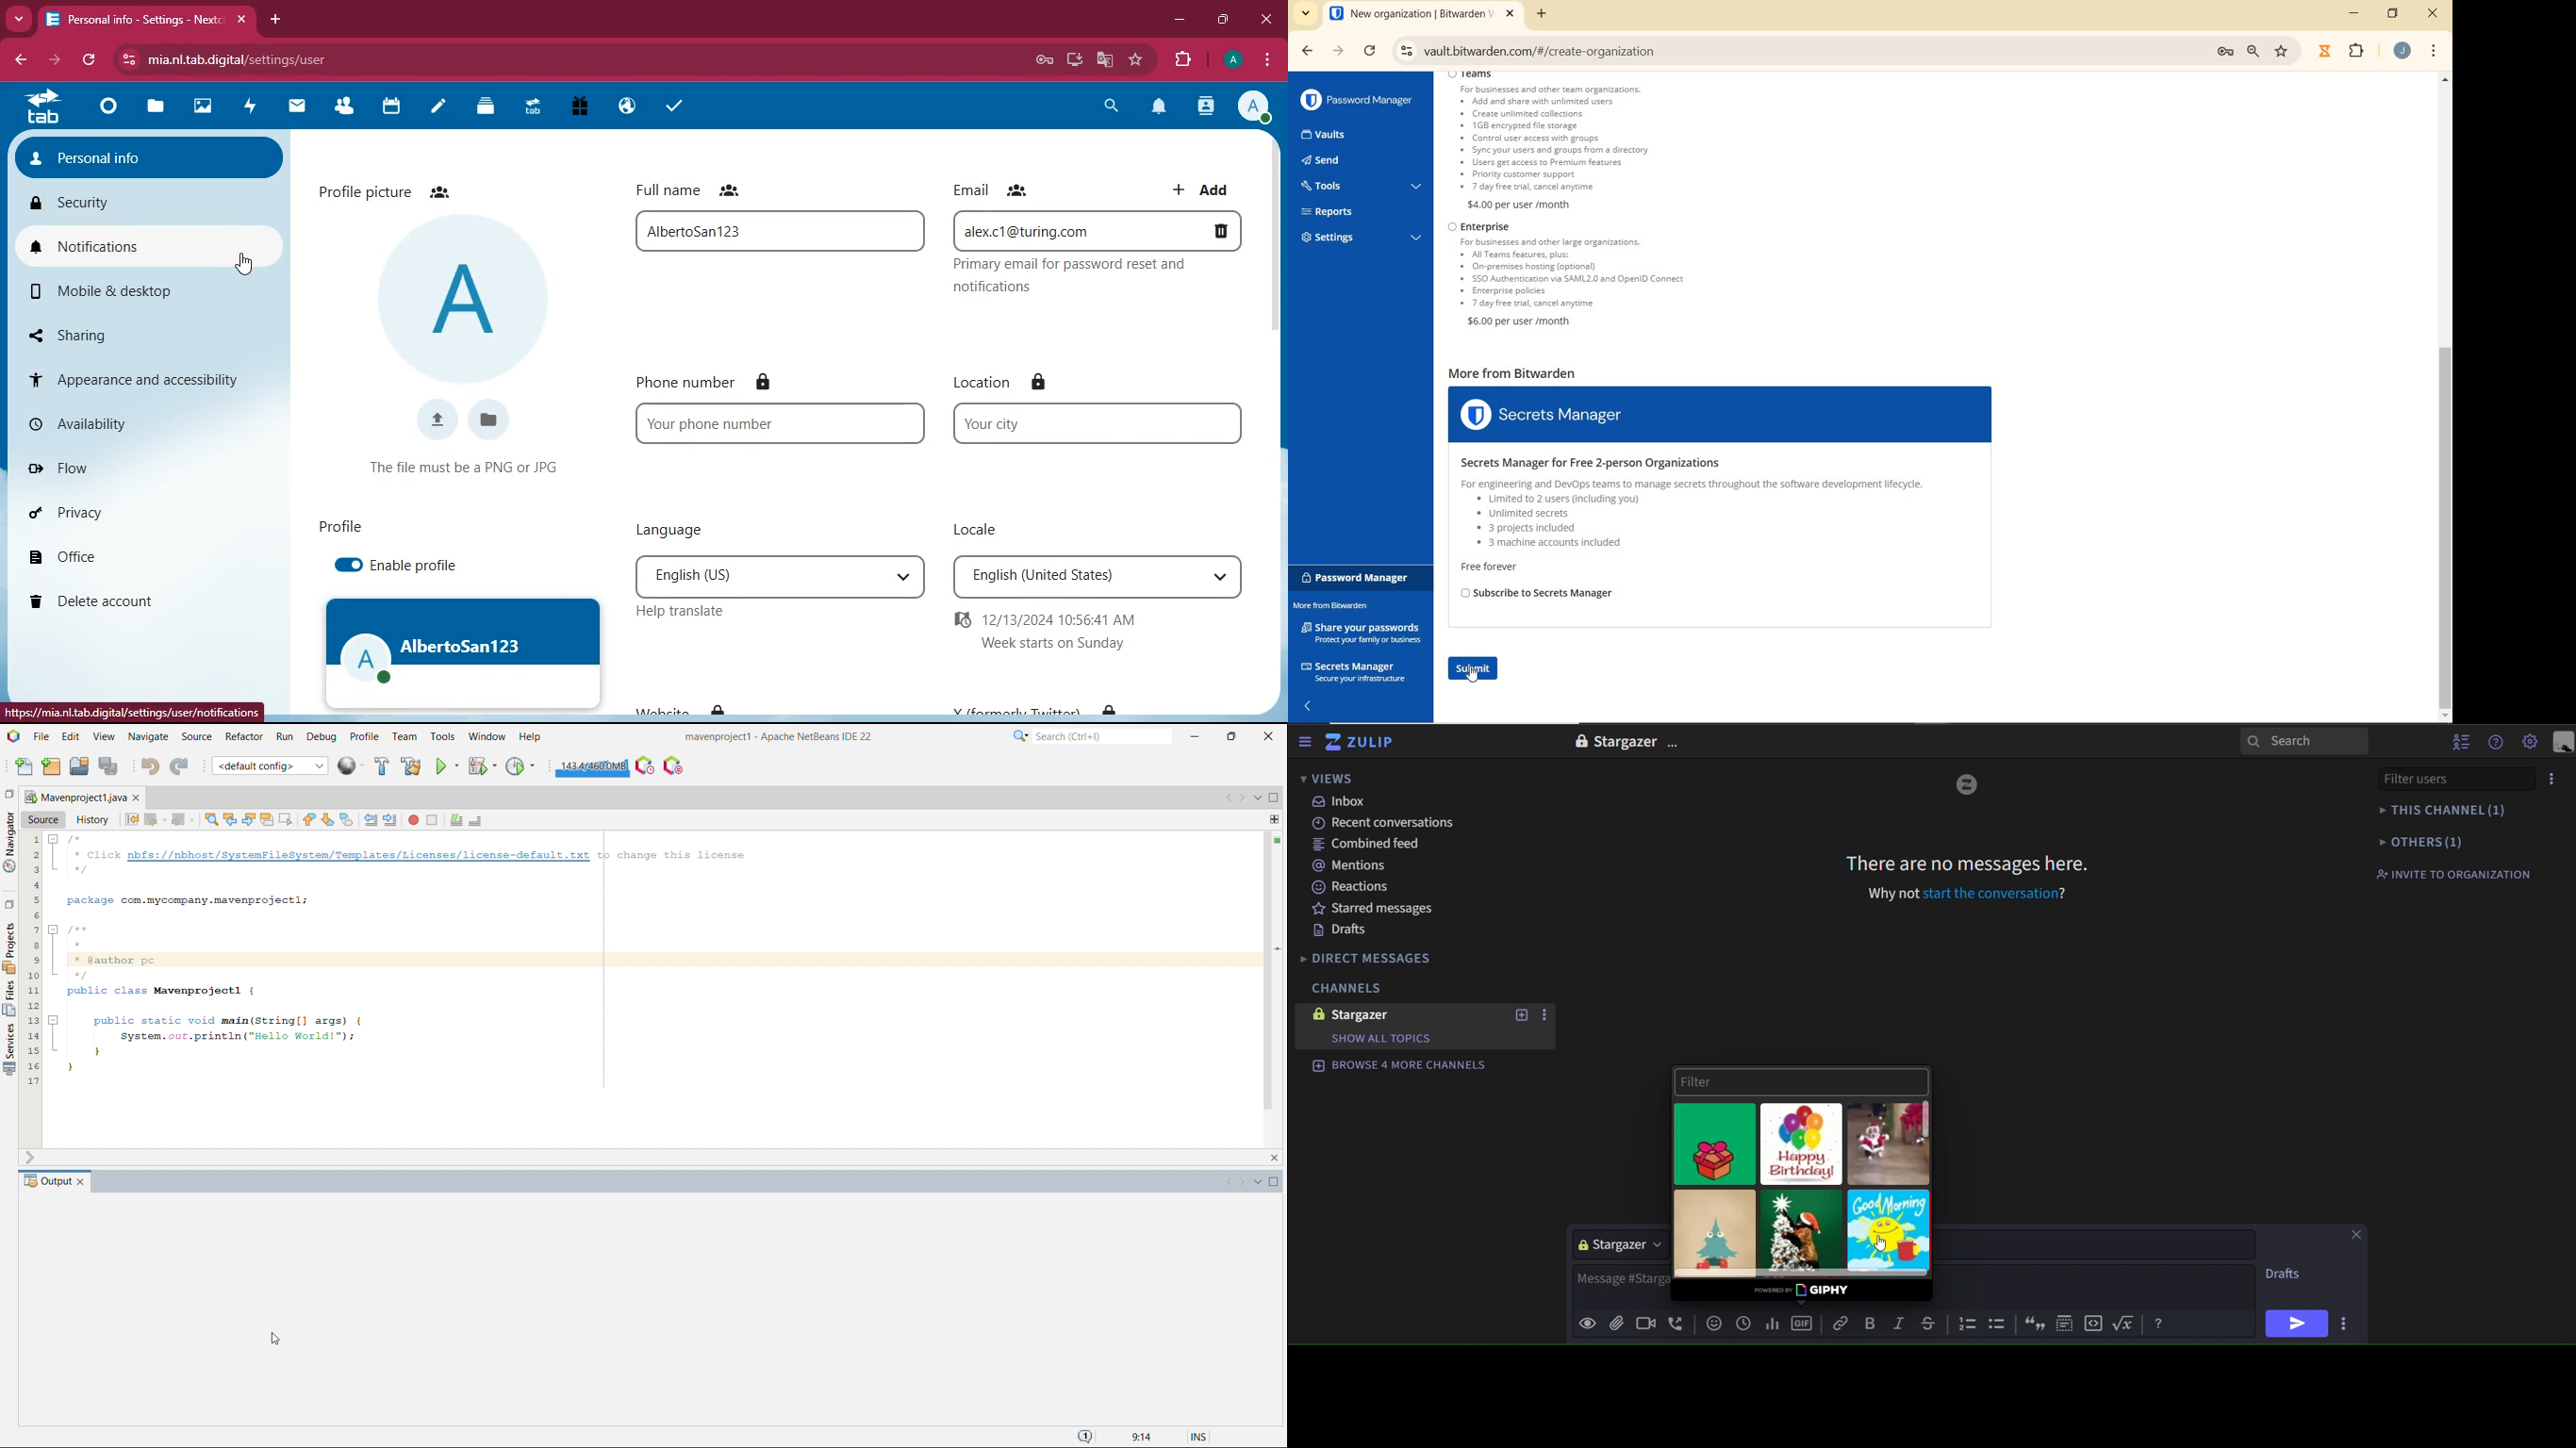 The width and height of the screenshot is (2576, 1456). Describe the element at coordinates (149, 246) in the screenshot. I see `notifications` at that location.